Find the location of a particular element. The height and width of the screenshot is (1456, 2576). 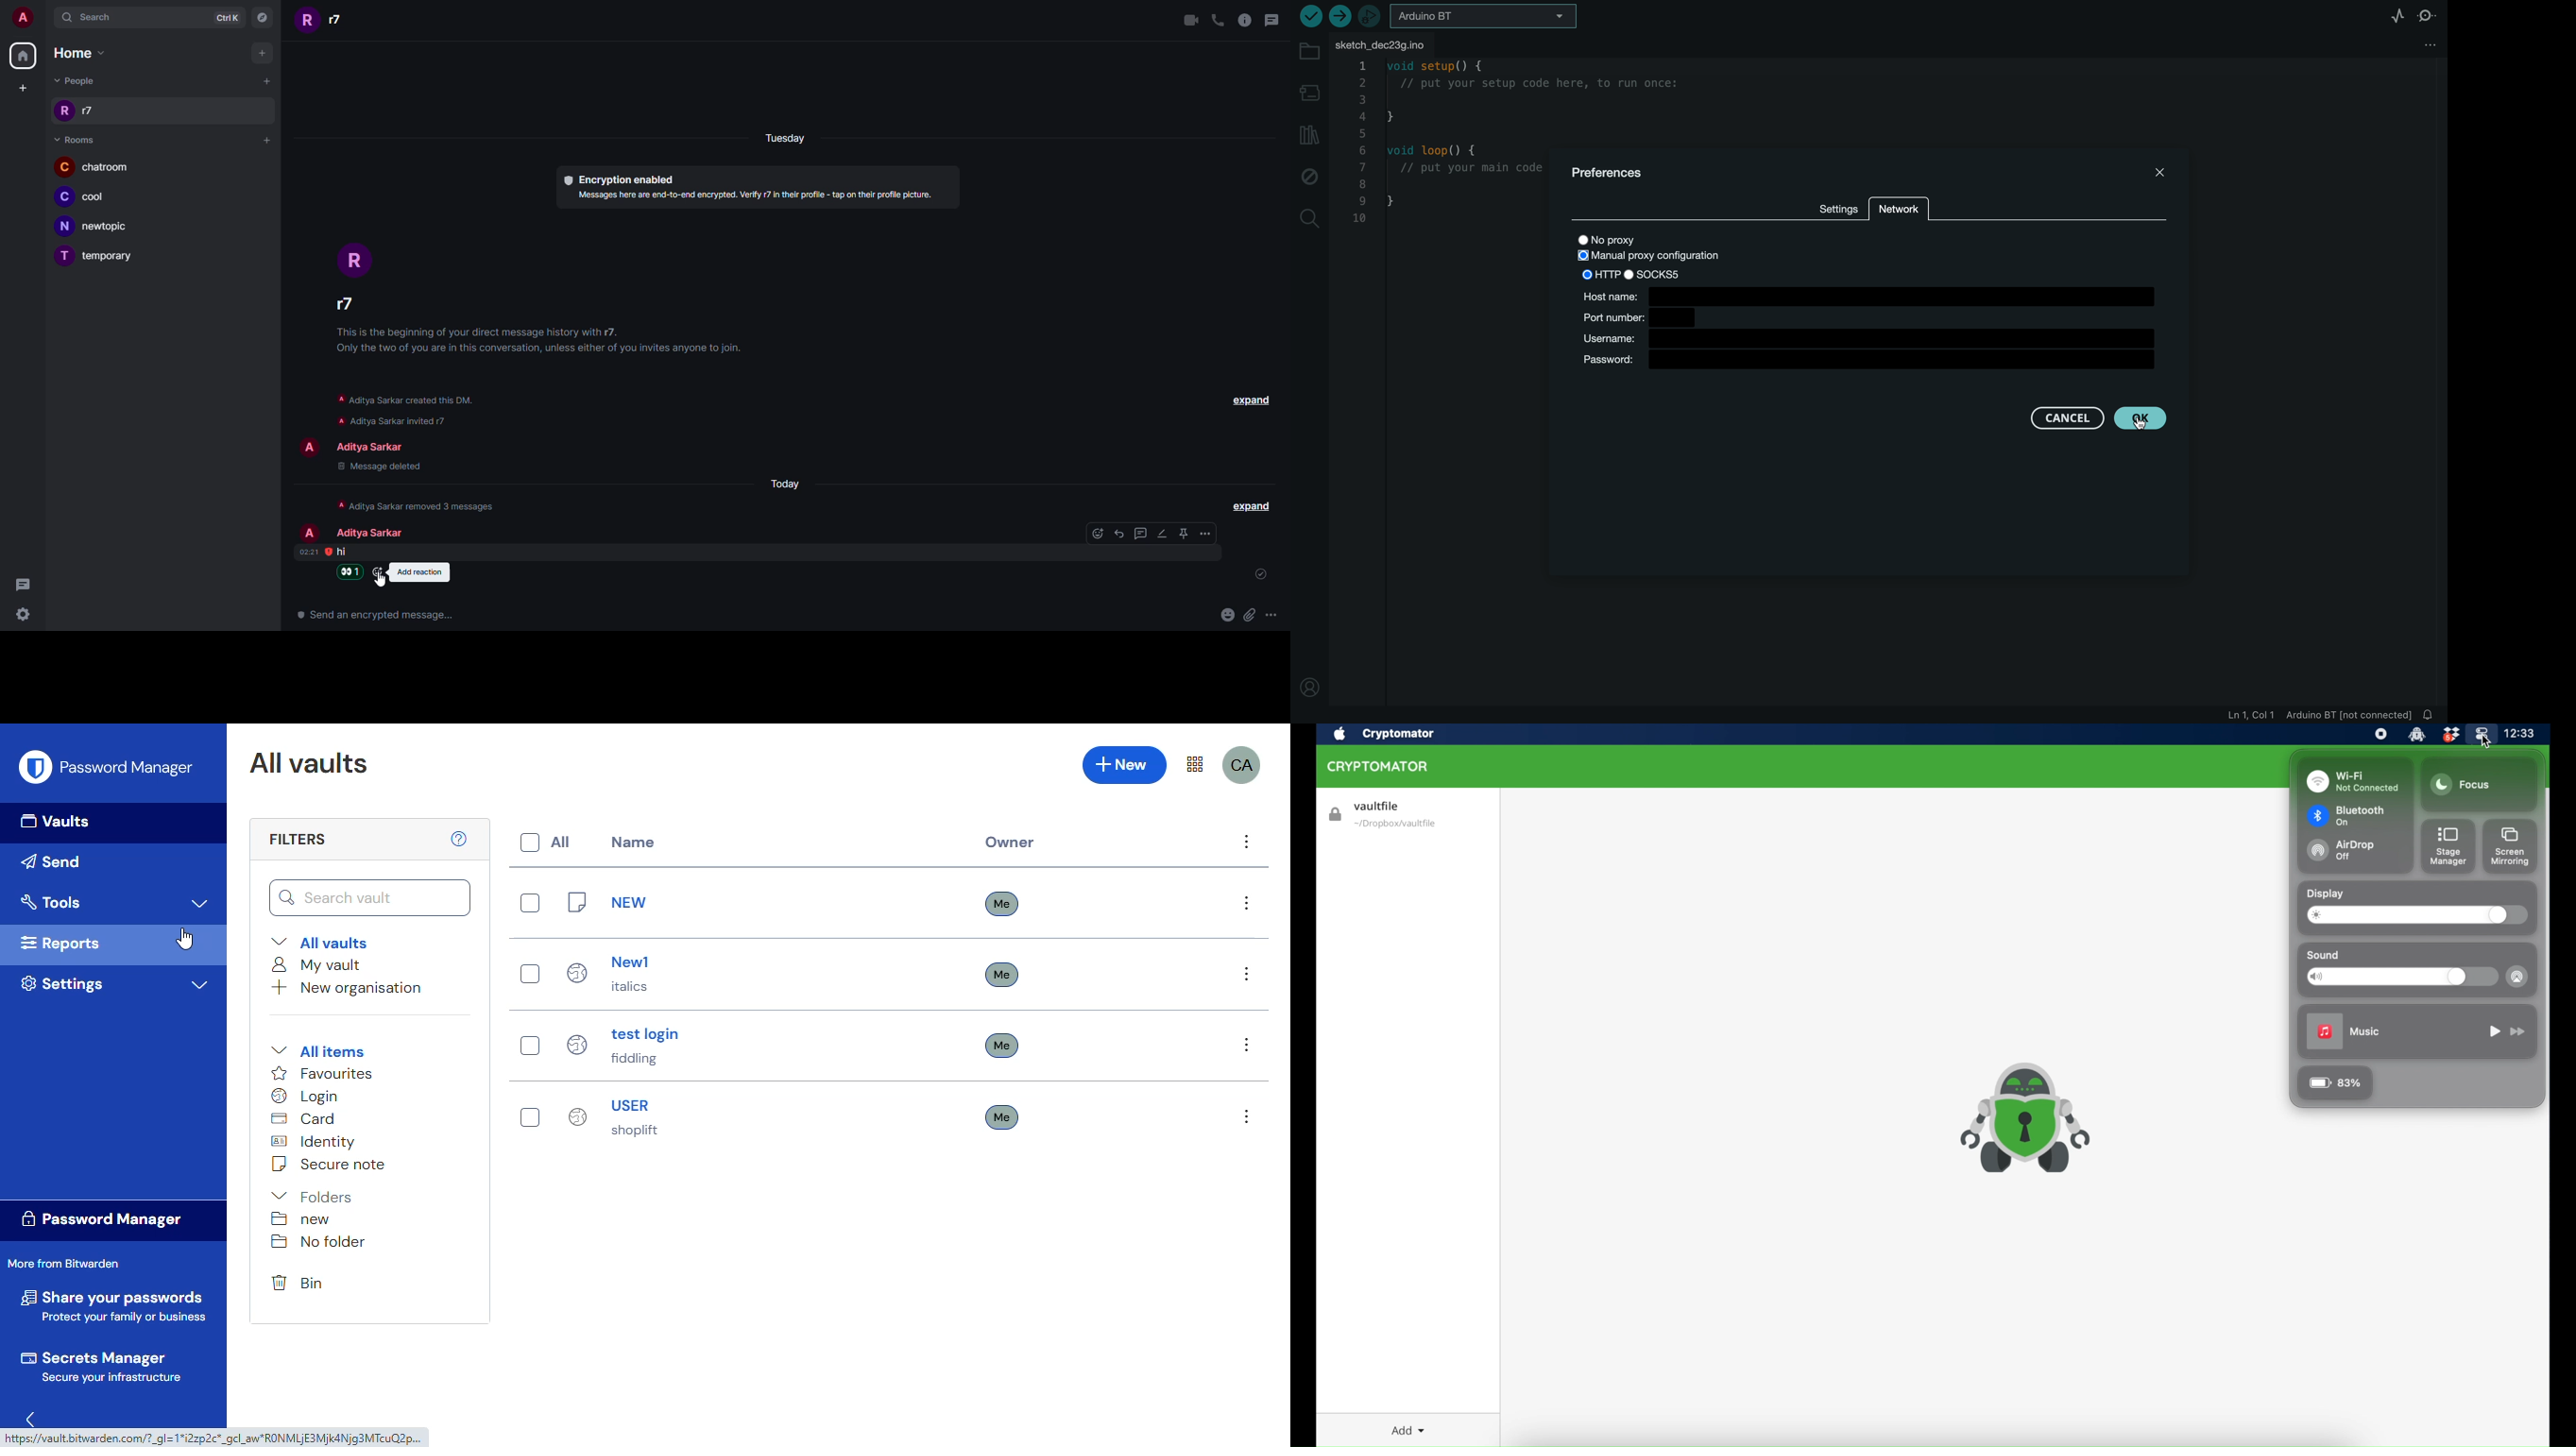

options is located at coordinates (1247, 904).